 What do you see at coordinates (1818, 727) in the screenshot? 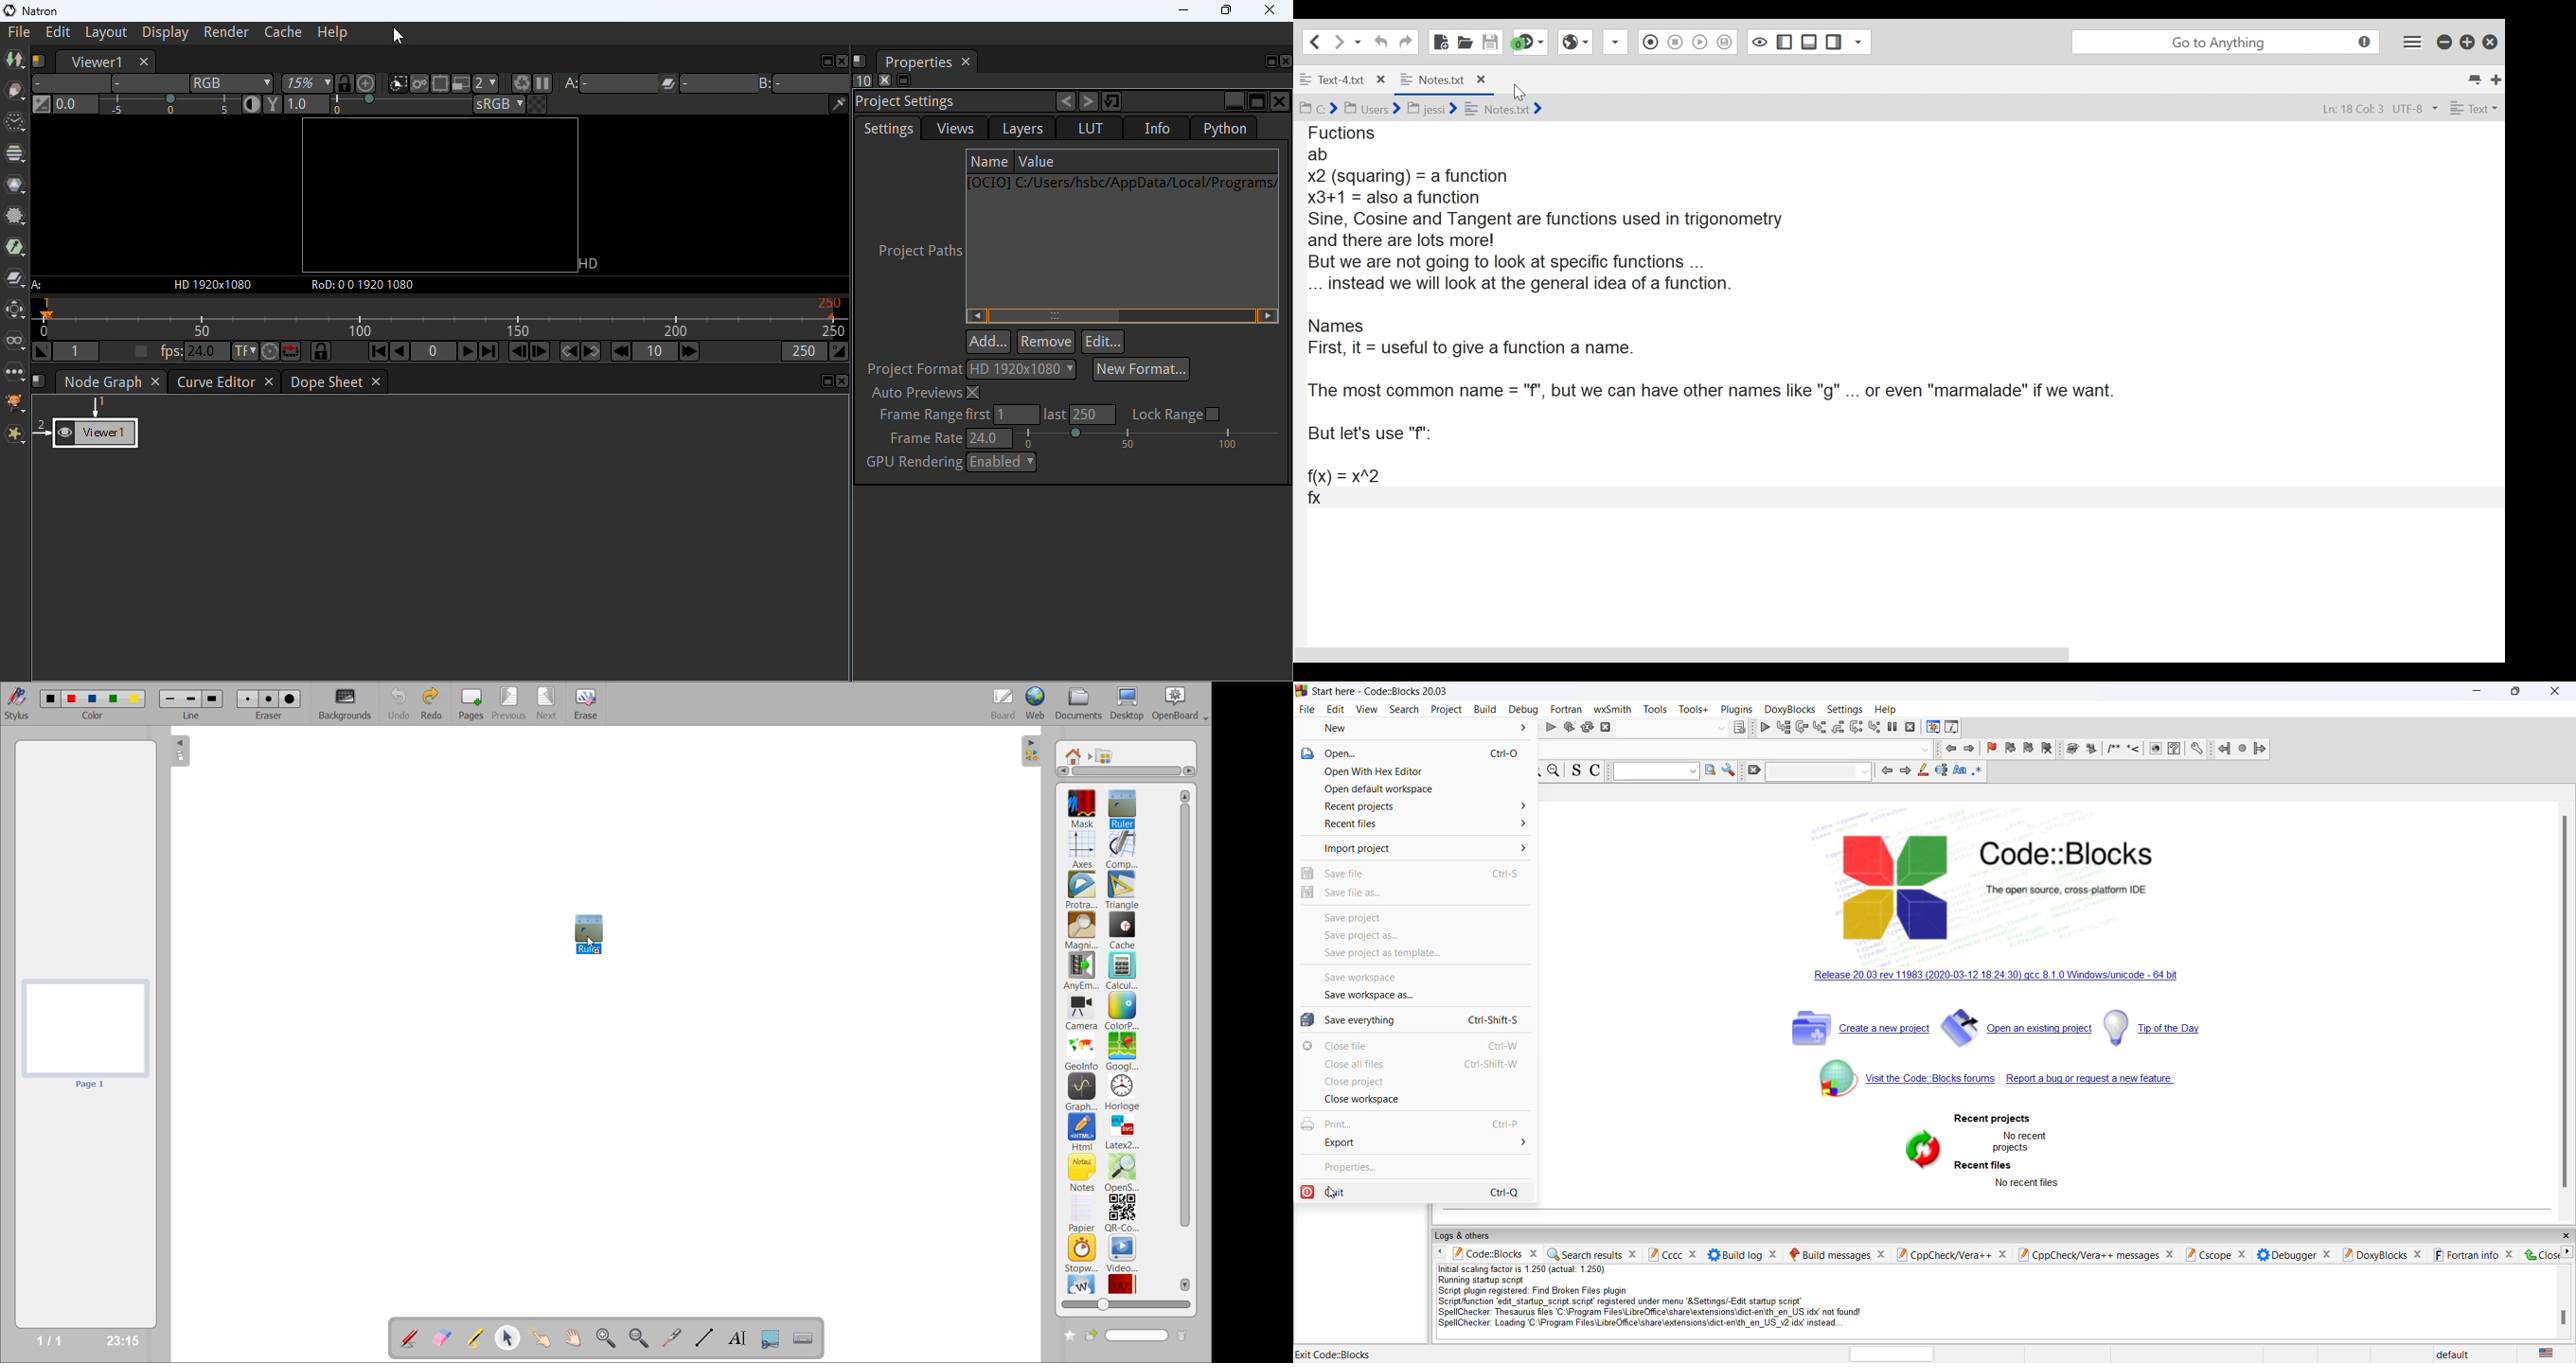
I see `step out` at bounding box center [1818, 727].